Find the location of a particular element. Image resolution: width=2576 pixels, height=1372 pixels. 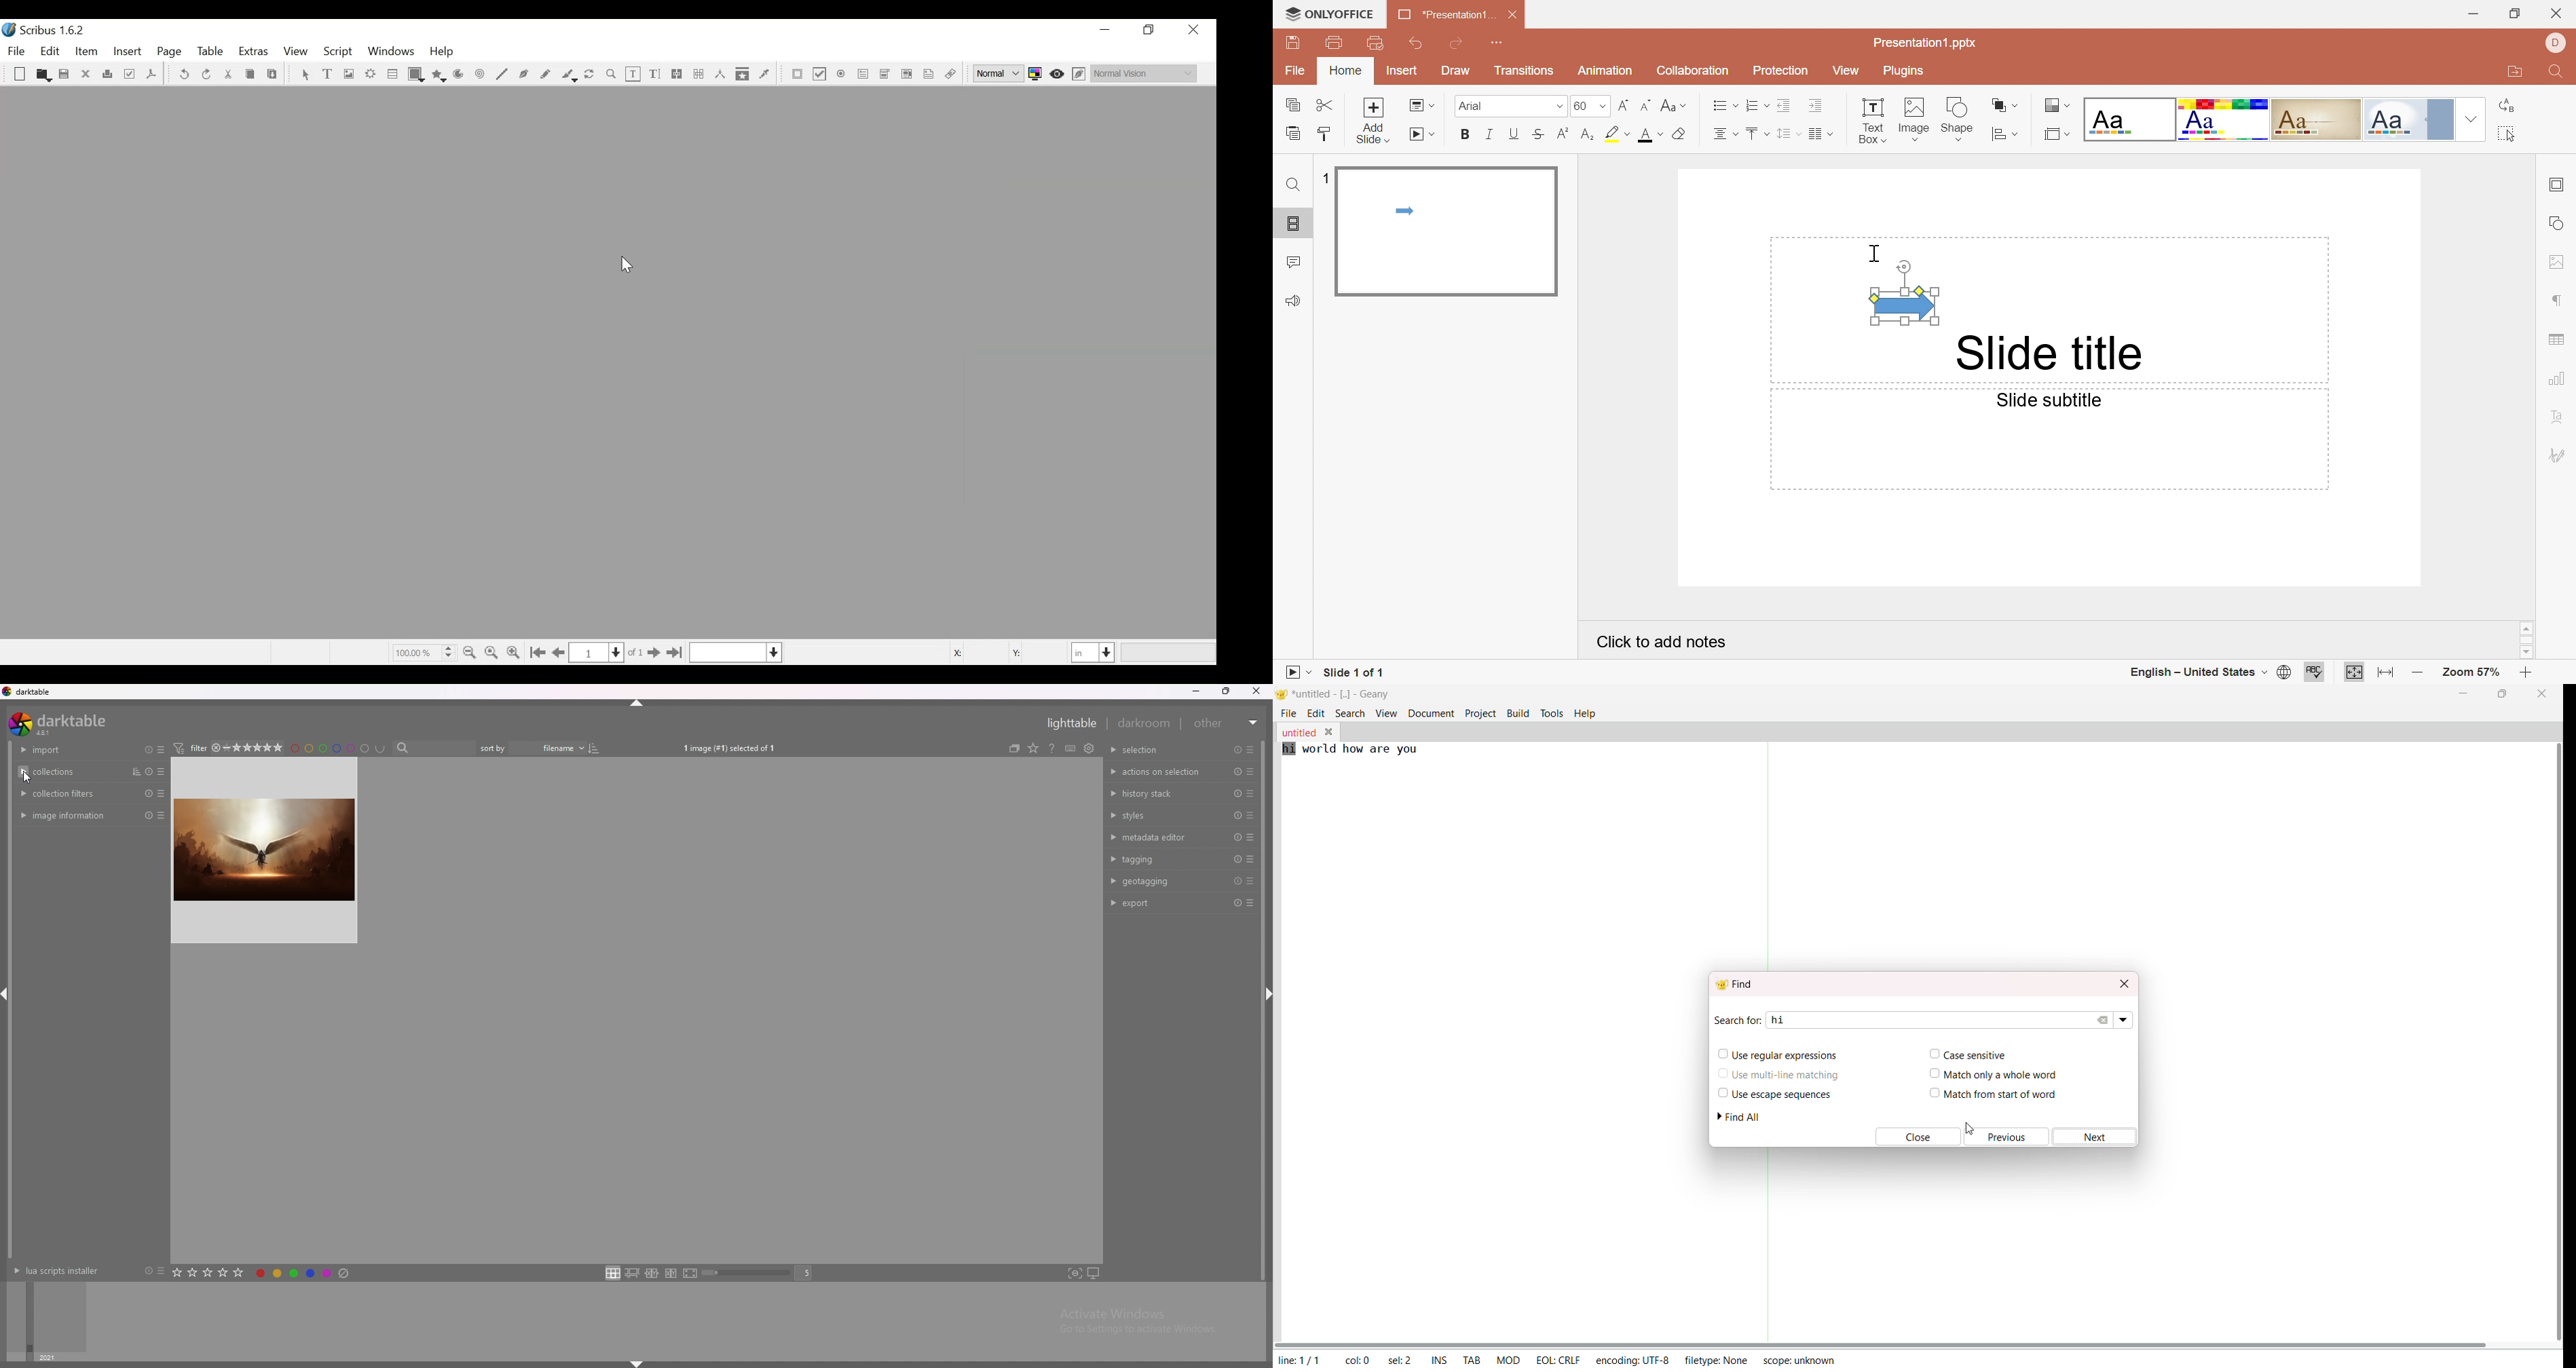

Coordinates is located at coordinates (1000, 652).